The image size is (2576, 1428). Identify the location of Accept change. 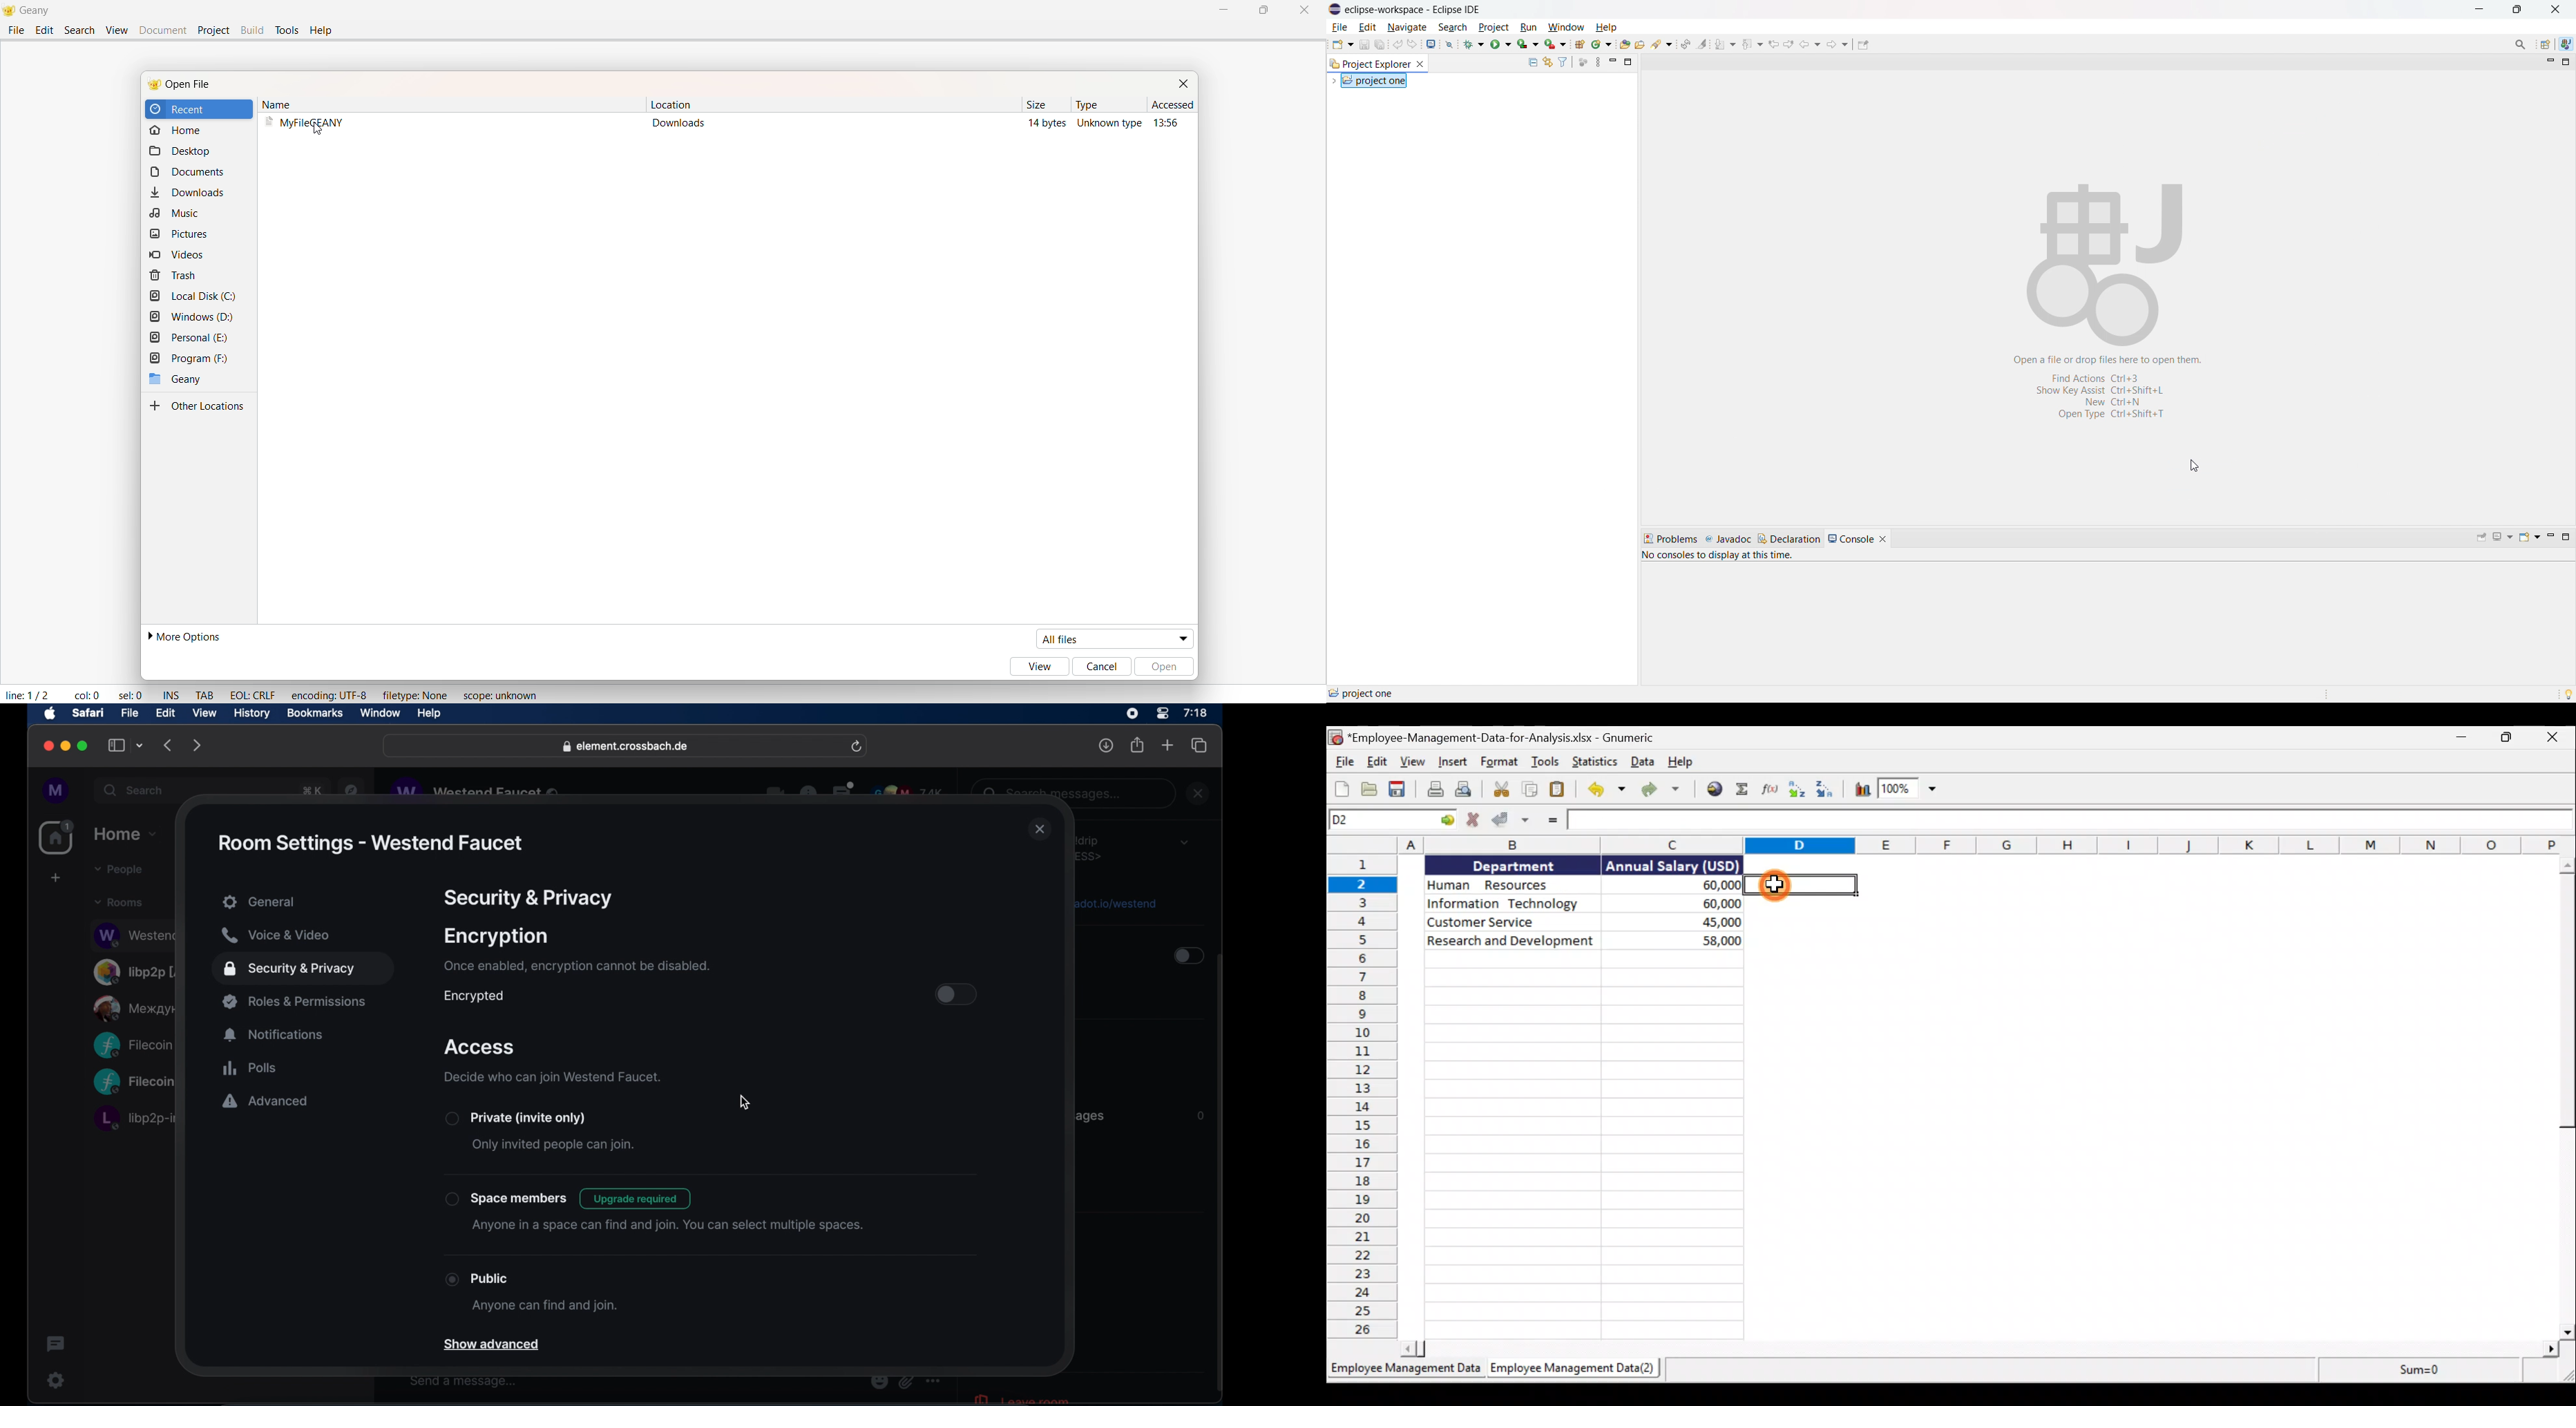
(1515, 820).